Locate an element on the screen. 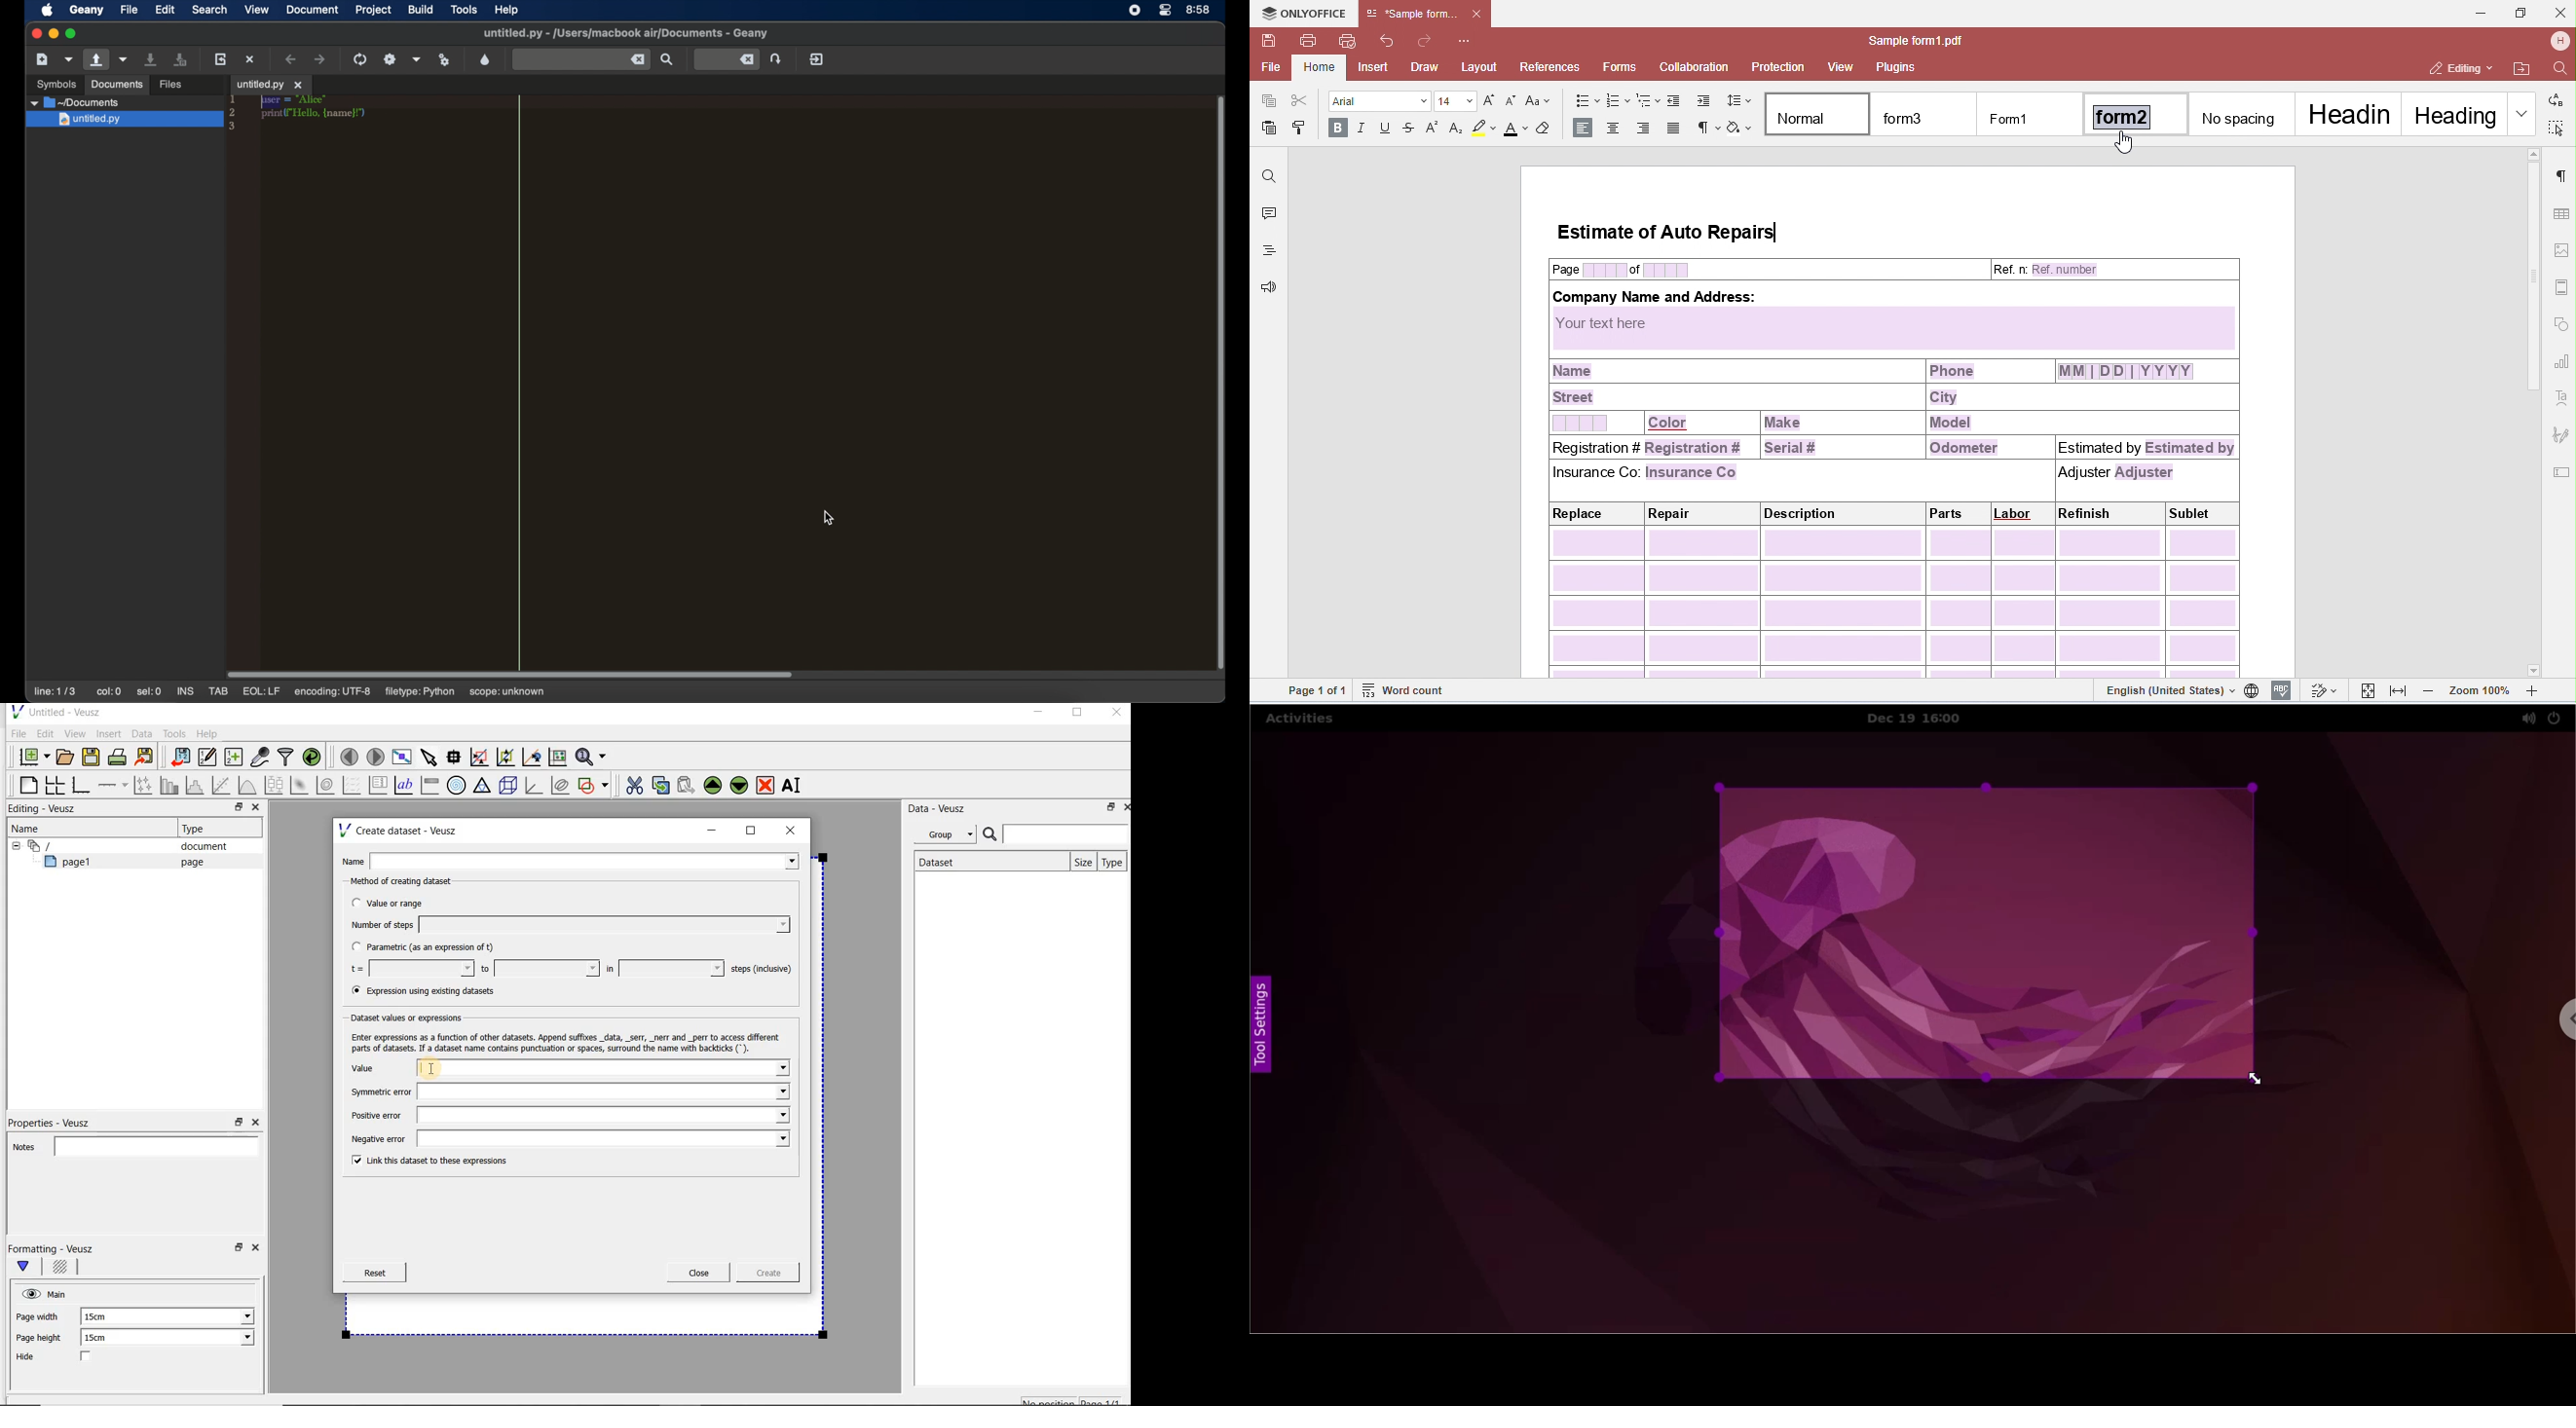 Image resolution: width=2576 pixels, height=1428 pixels. Data - Veusz is located at coordinates (942, 808).